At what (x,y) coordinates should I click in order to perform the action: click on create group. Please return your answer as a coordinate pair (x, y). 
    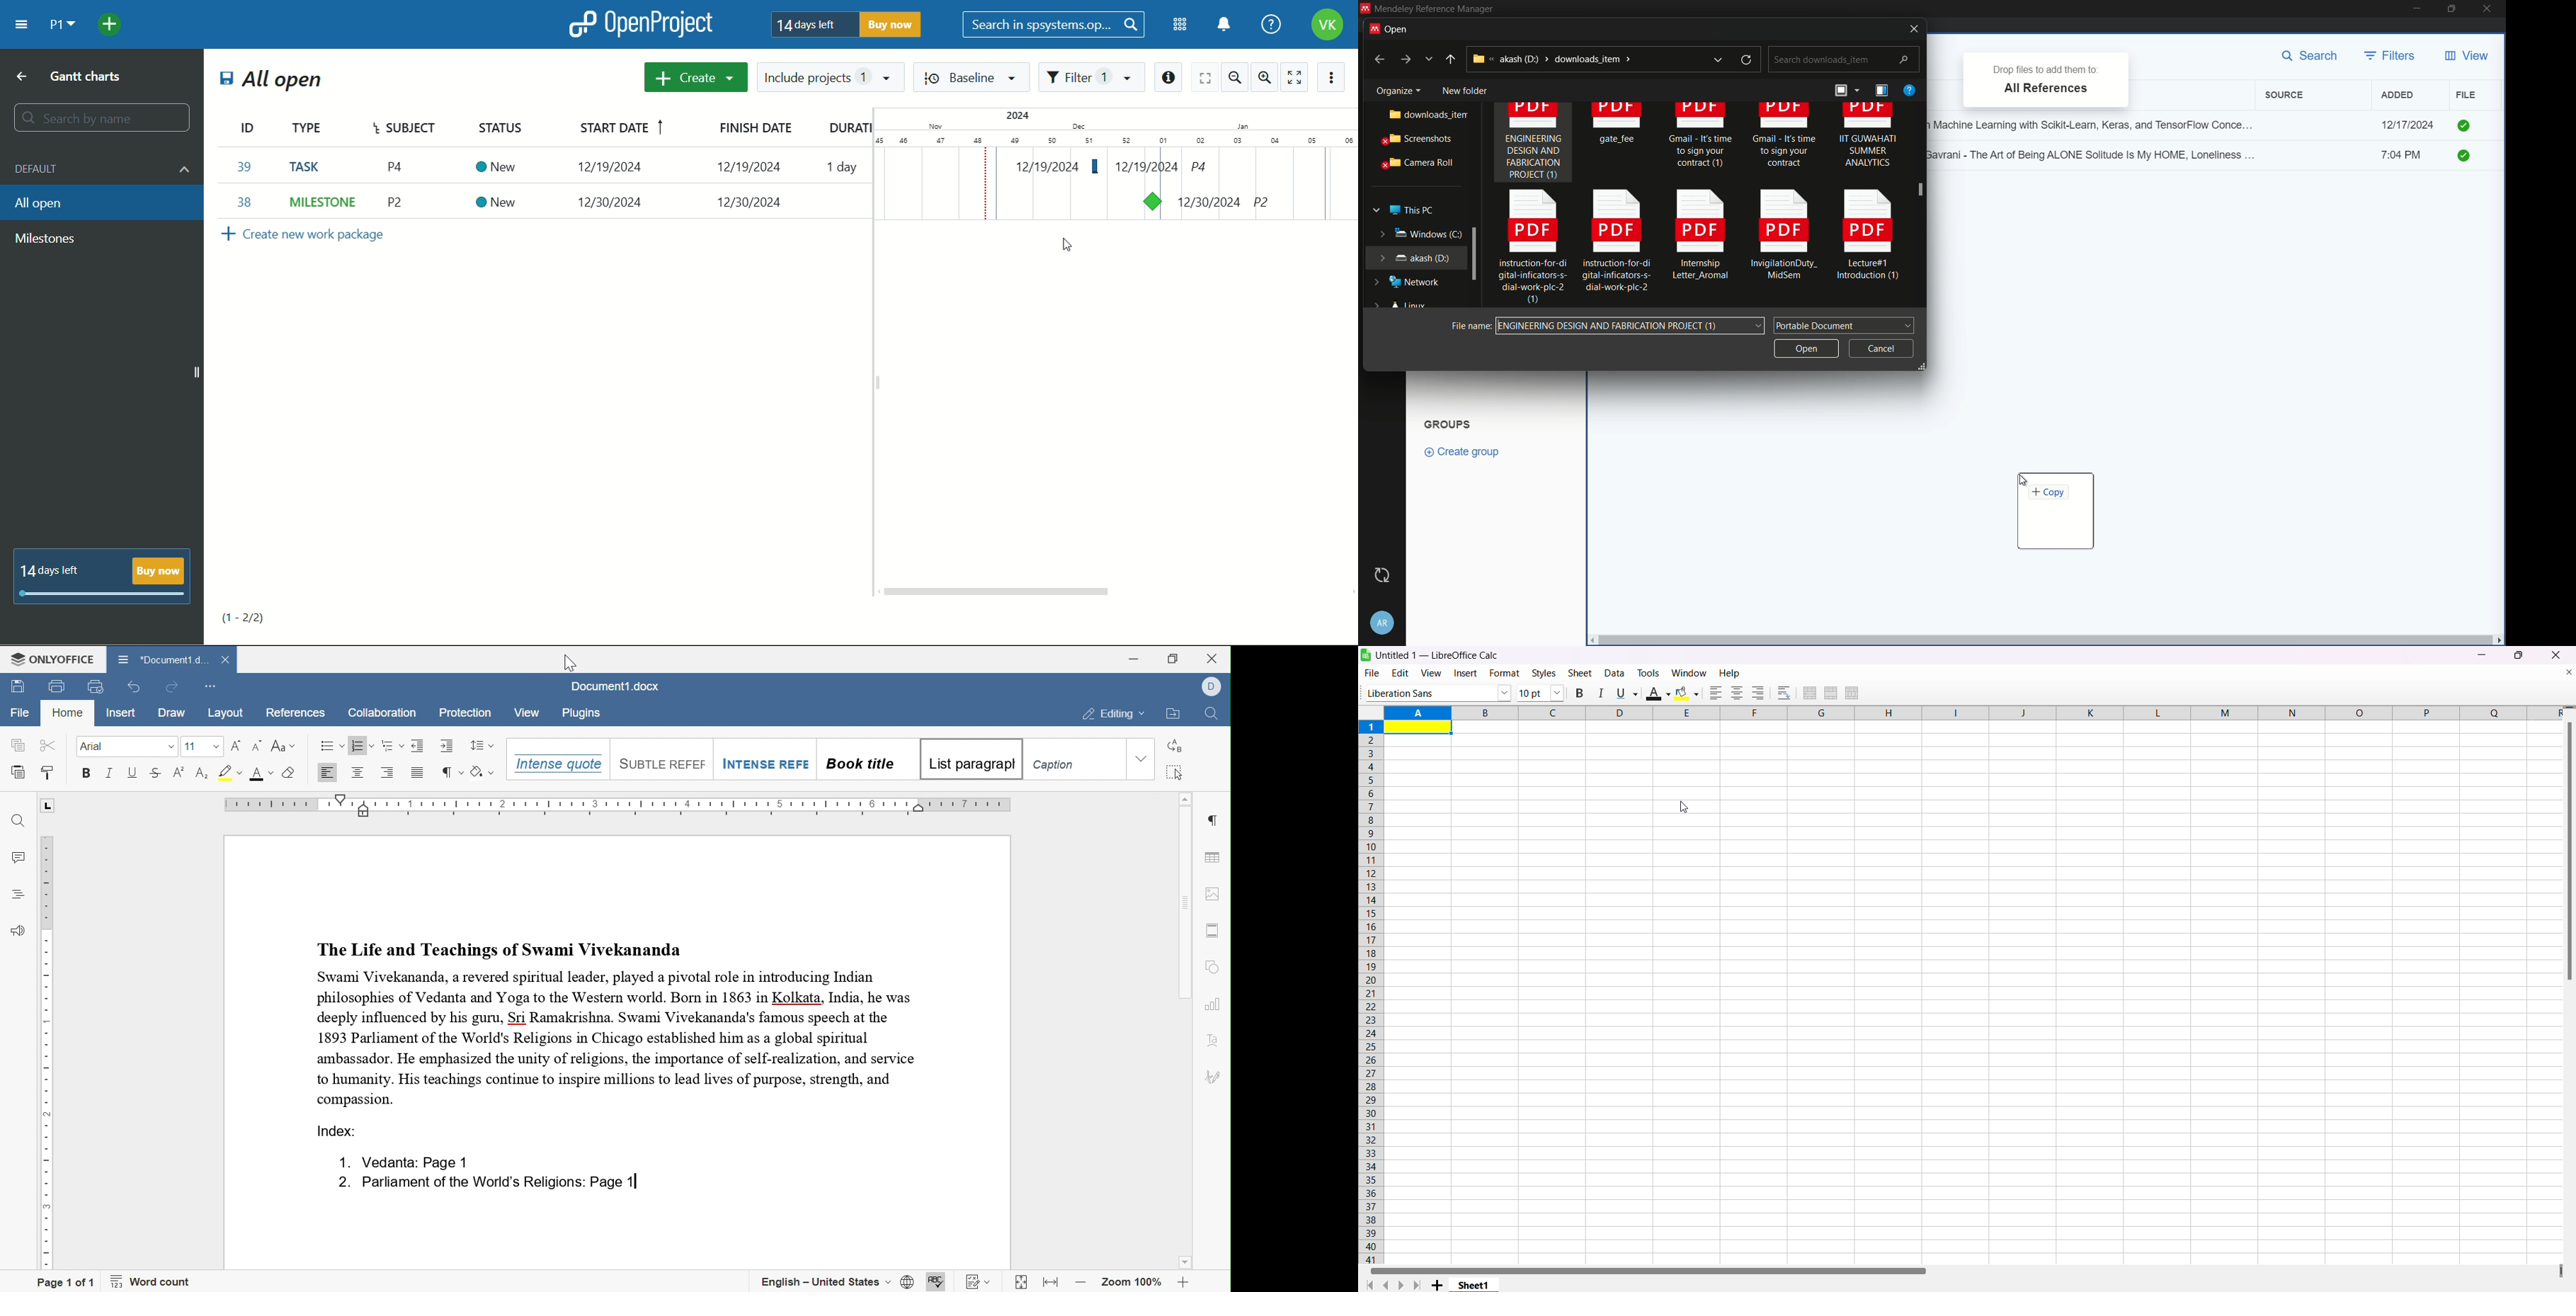
    Looking at the image, I should click on (1468, 451).